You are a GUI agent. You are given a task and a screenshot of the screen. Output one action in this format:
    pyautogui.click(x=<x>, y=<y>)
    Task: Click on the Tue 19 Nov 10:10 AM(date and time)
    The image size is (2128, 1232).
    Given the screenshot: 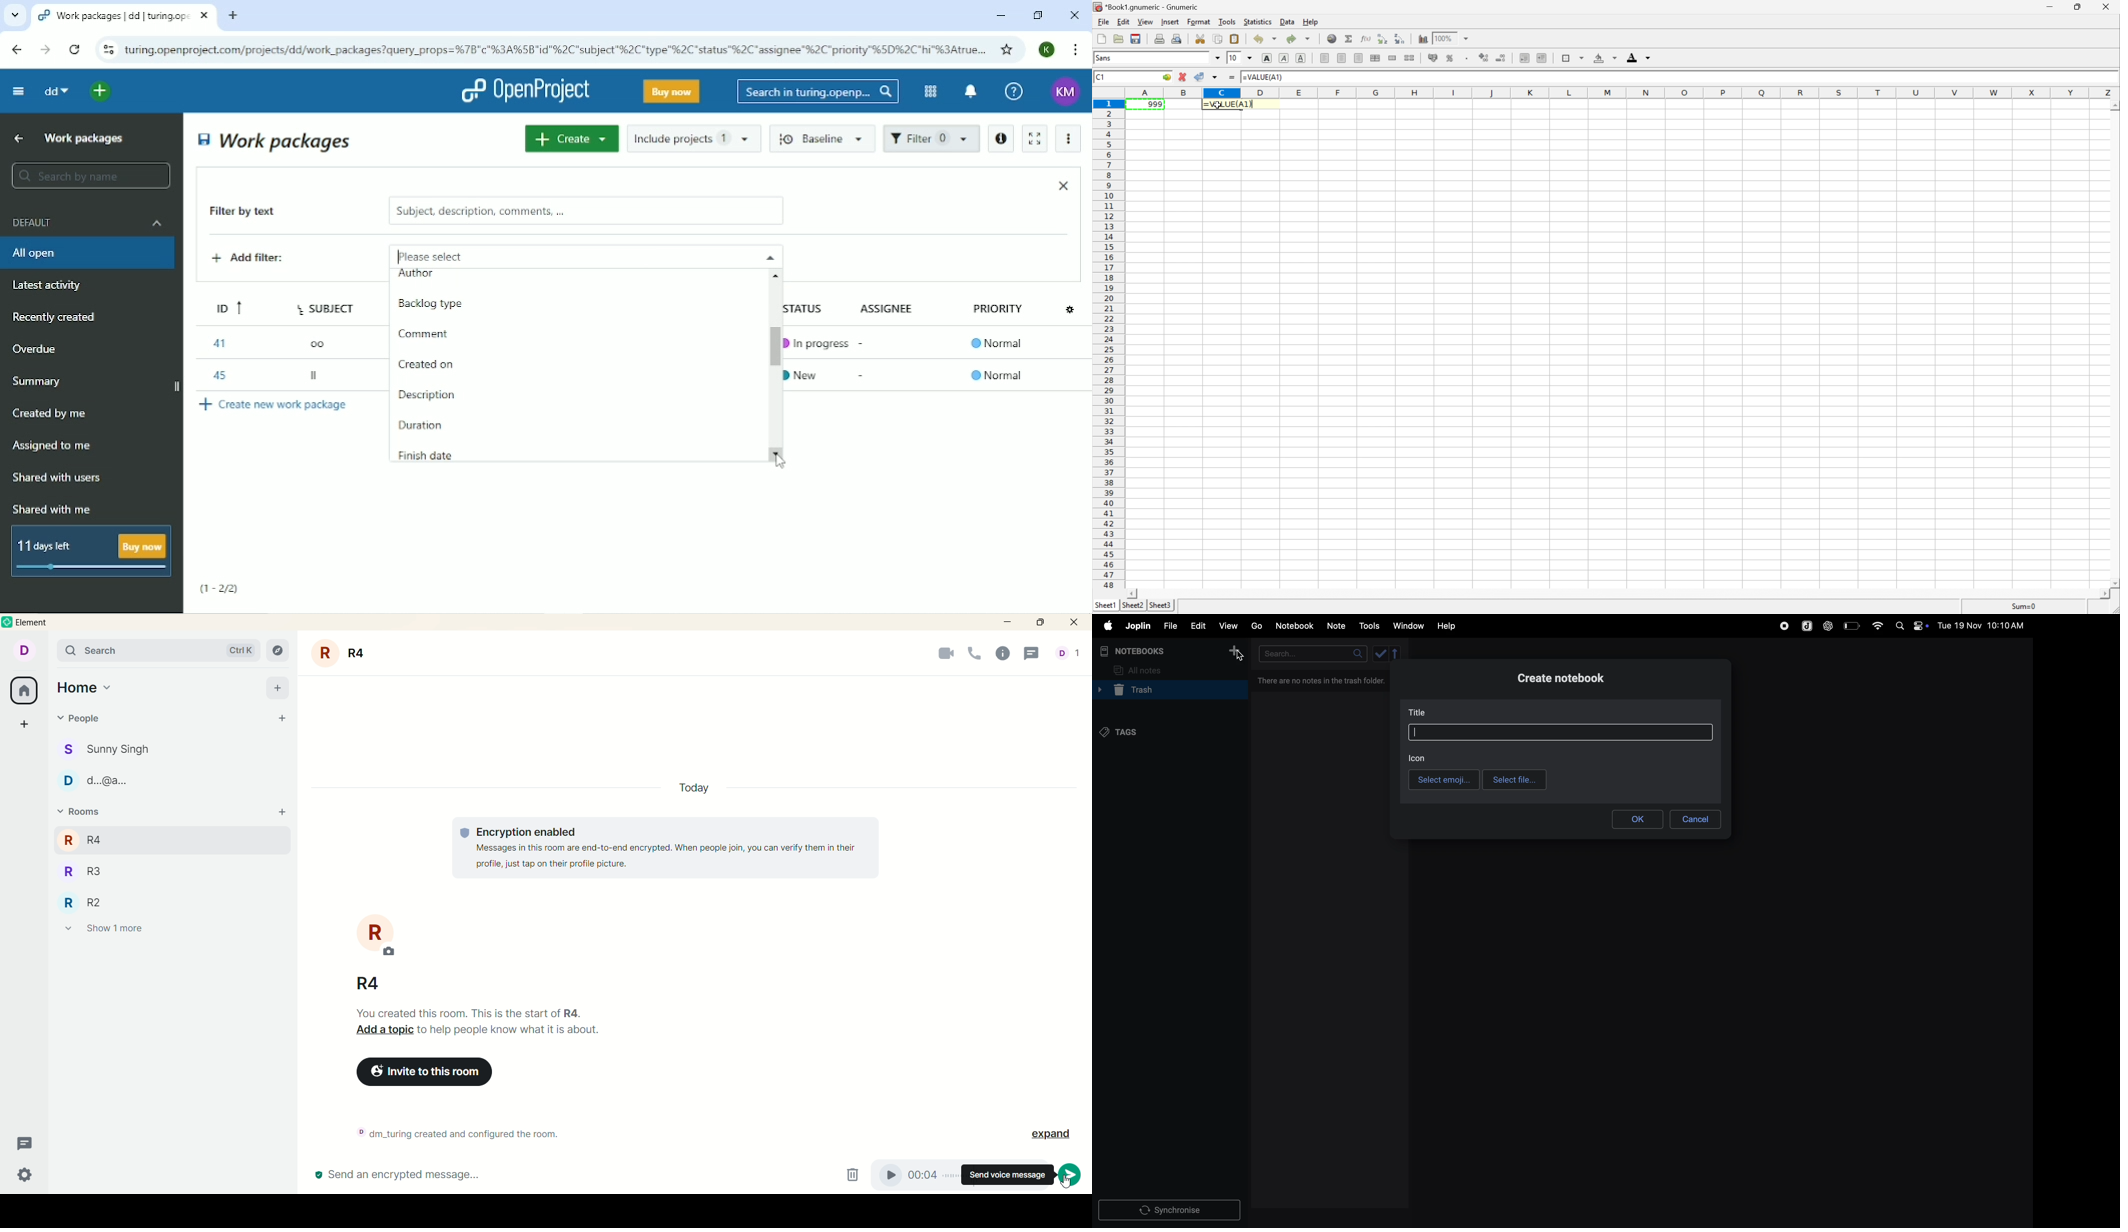 What is the action you would take?
    pyautogui.click(x=1982, y=626)
    